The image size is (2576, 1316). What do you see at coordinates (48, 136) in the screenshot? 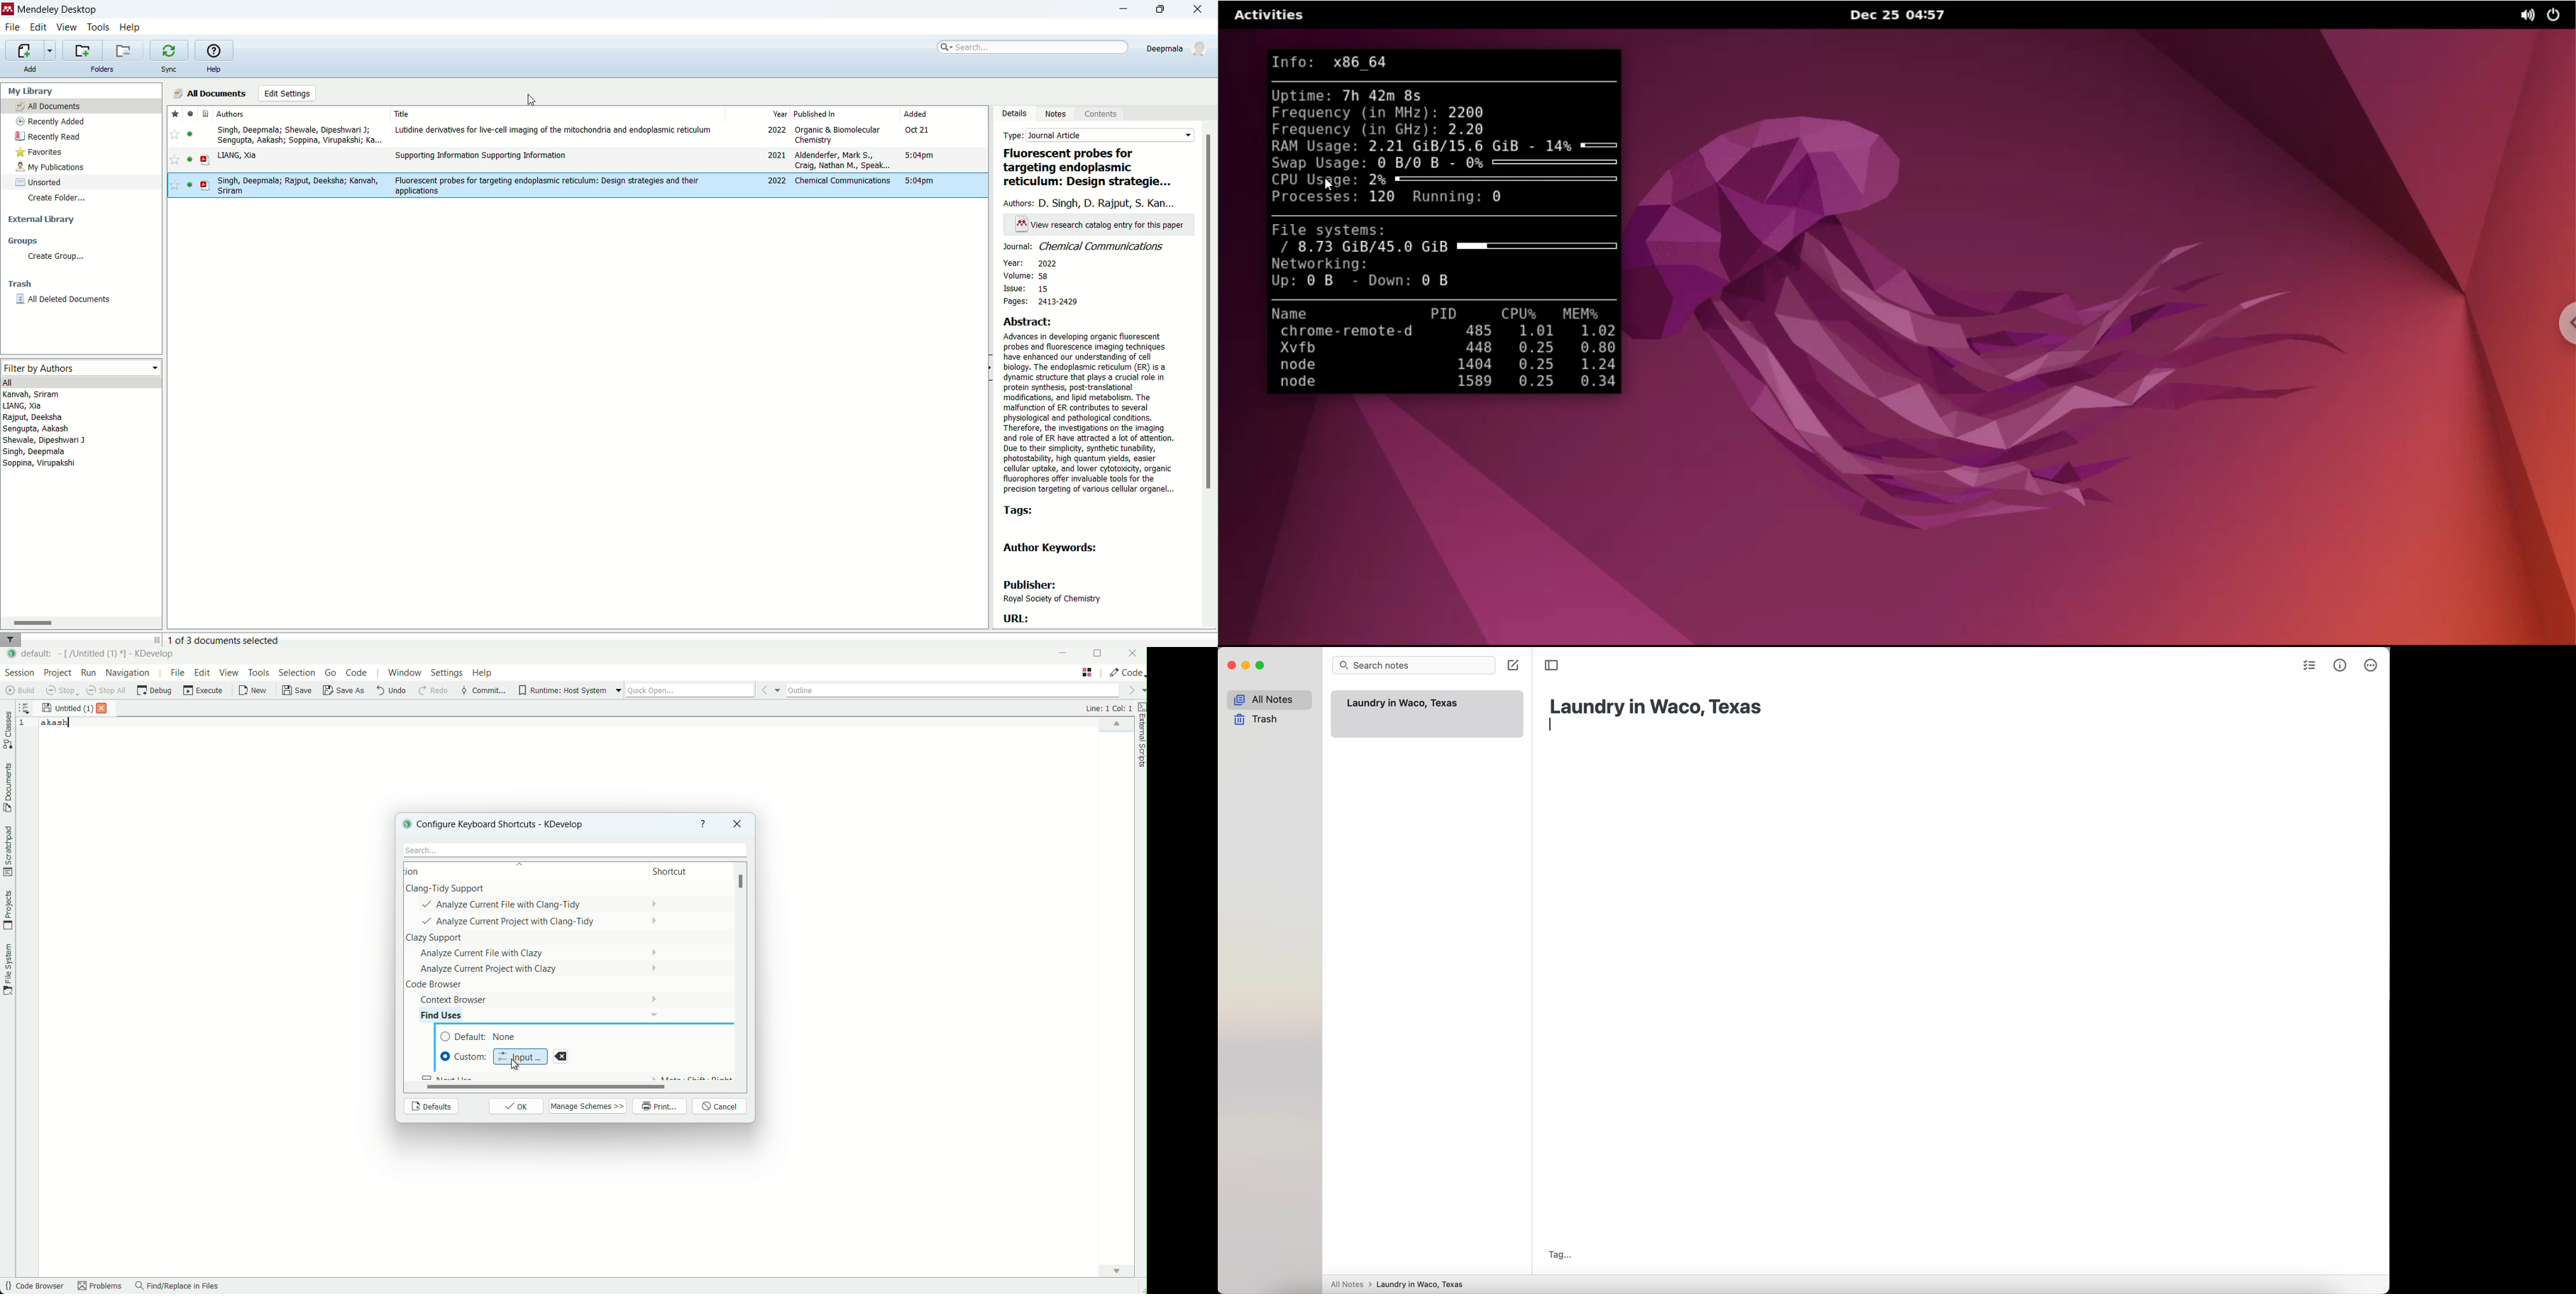
I see `recently read` at bounding box center [48, 136].